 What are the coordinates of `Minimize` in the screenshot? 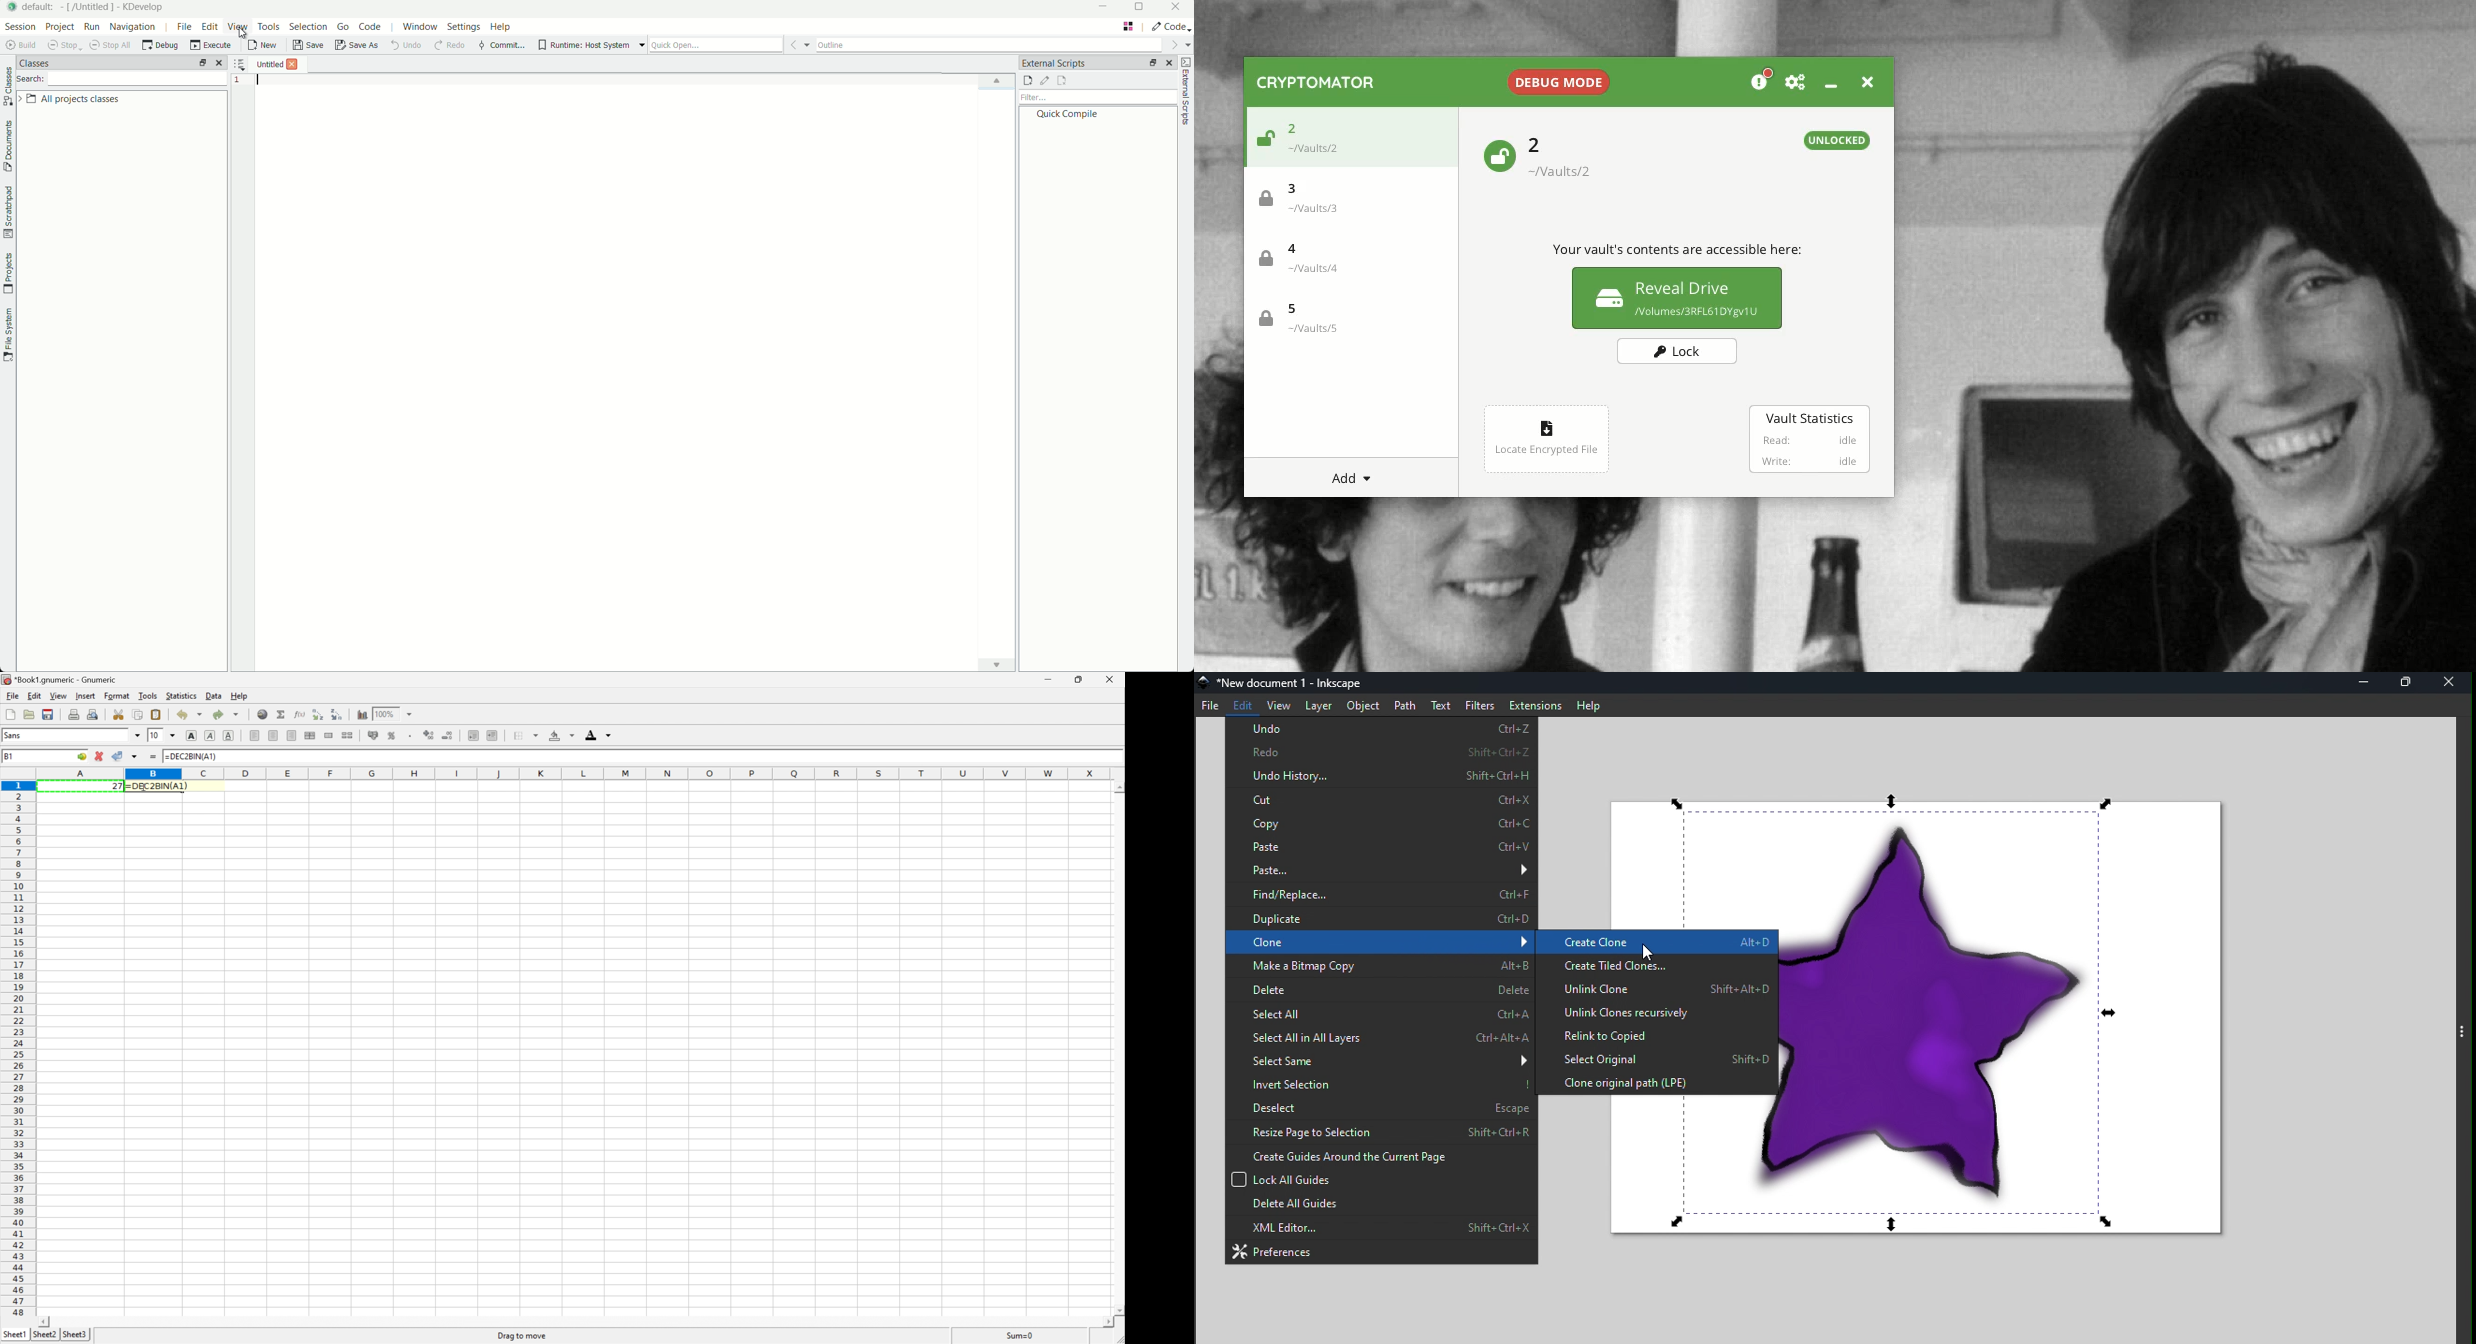 It's located at (1049, 679).